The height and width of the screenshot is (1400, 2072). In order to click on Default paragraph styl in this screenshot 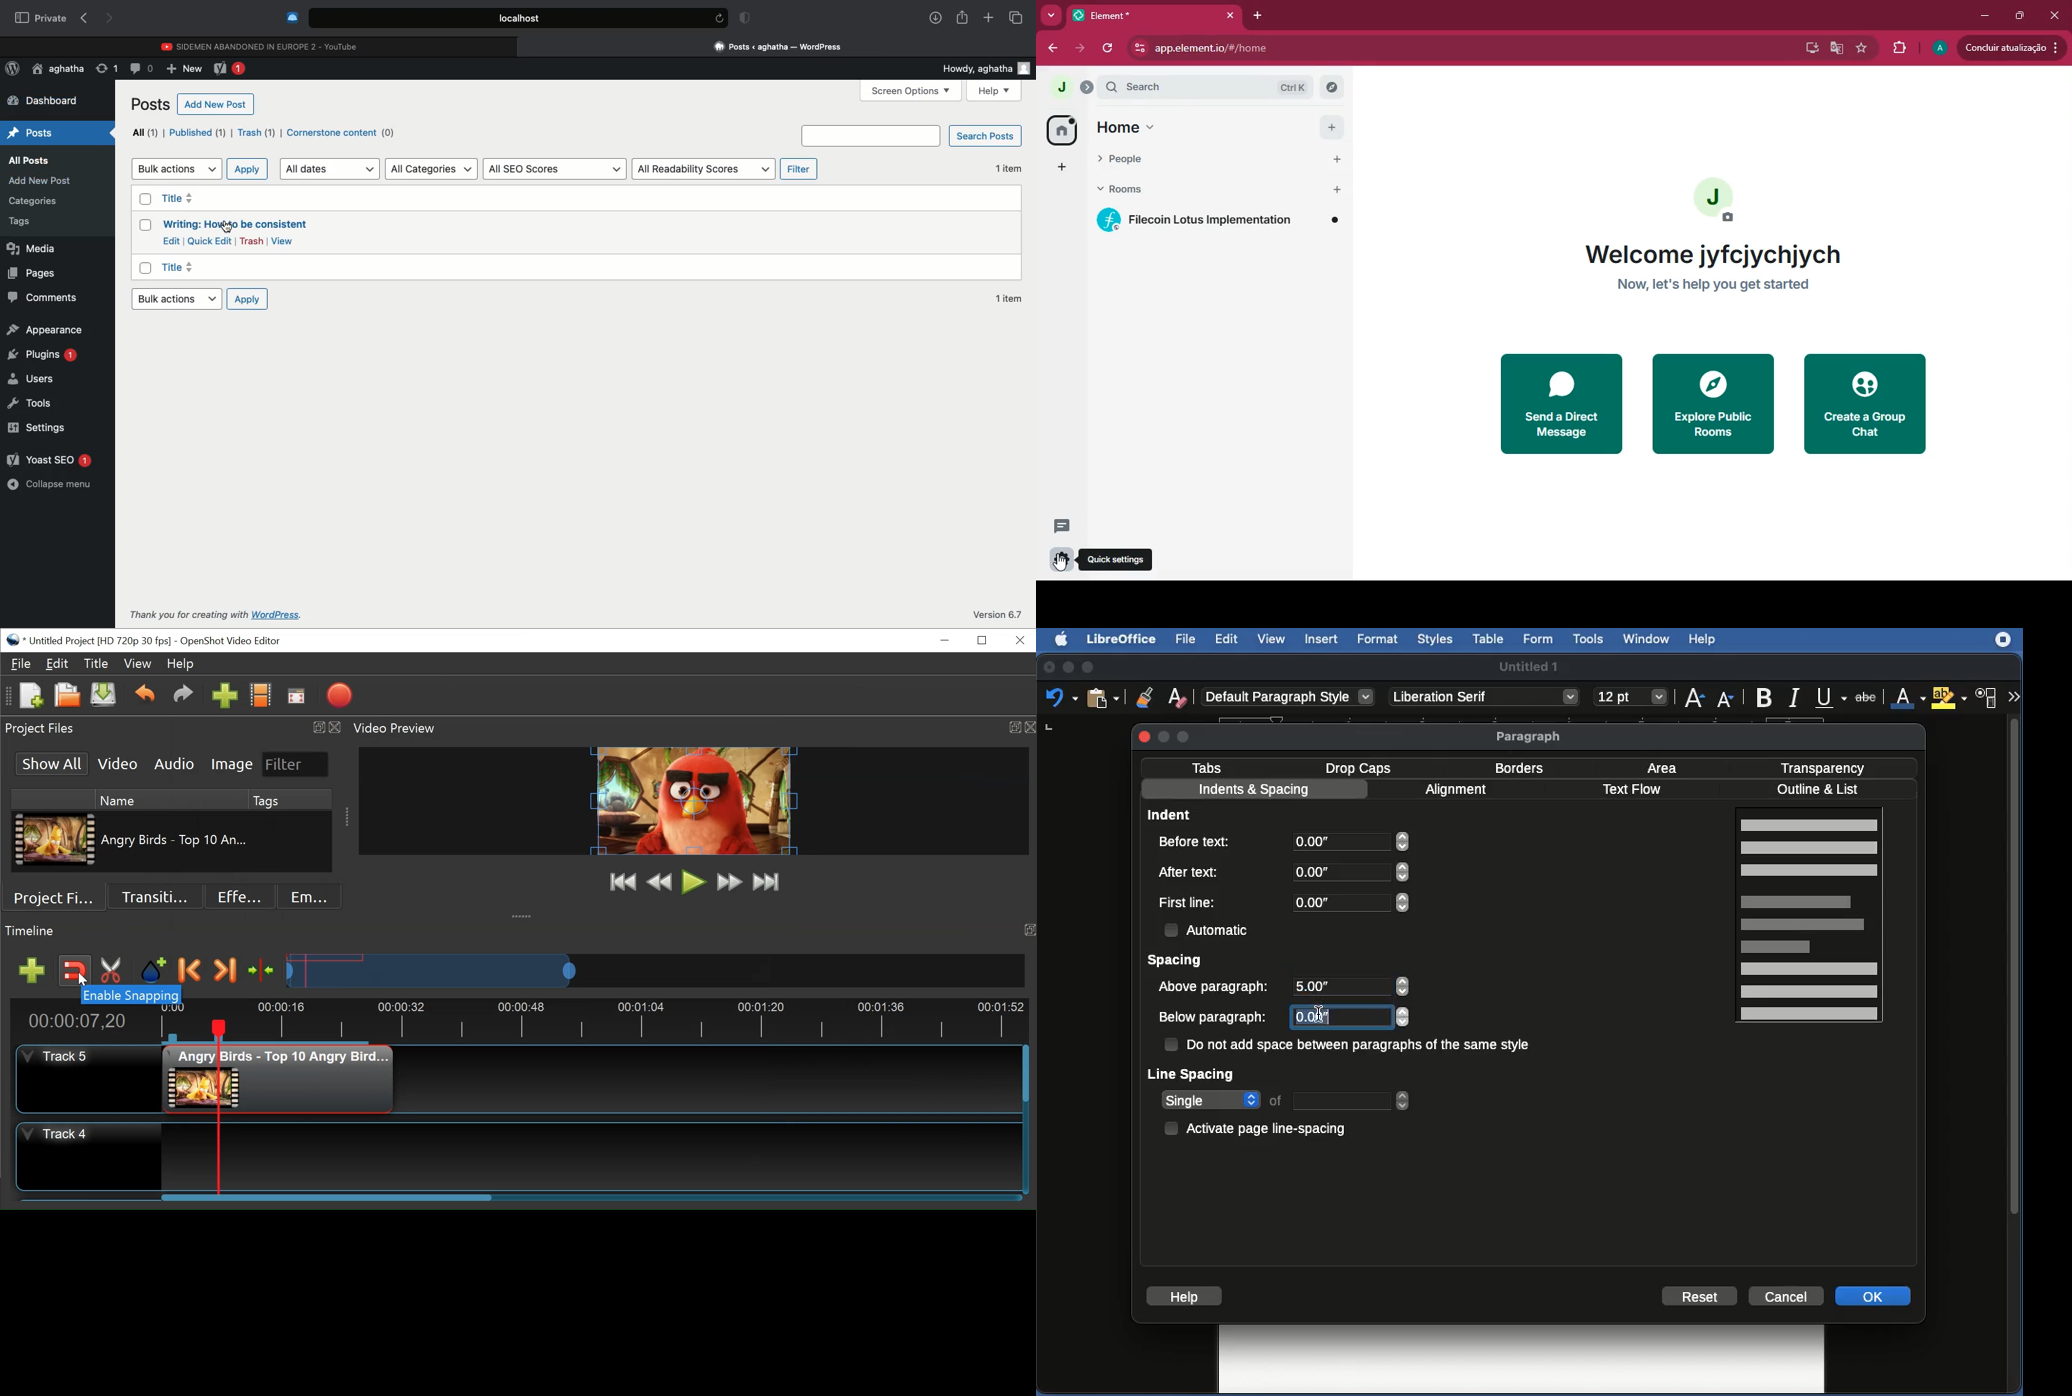, I will do `click(1289, 698)`.